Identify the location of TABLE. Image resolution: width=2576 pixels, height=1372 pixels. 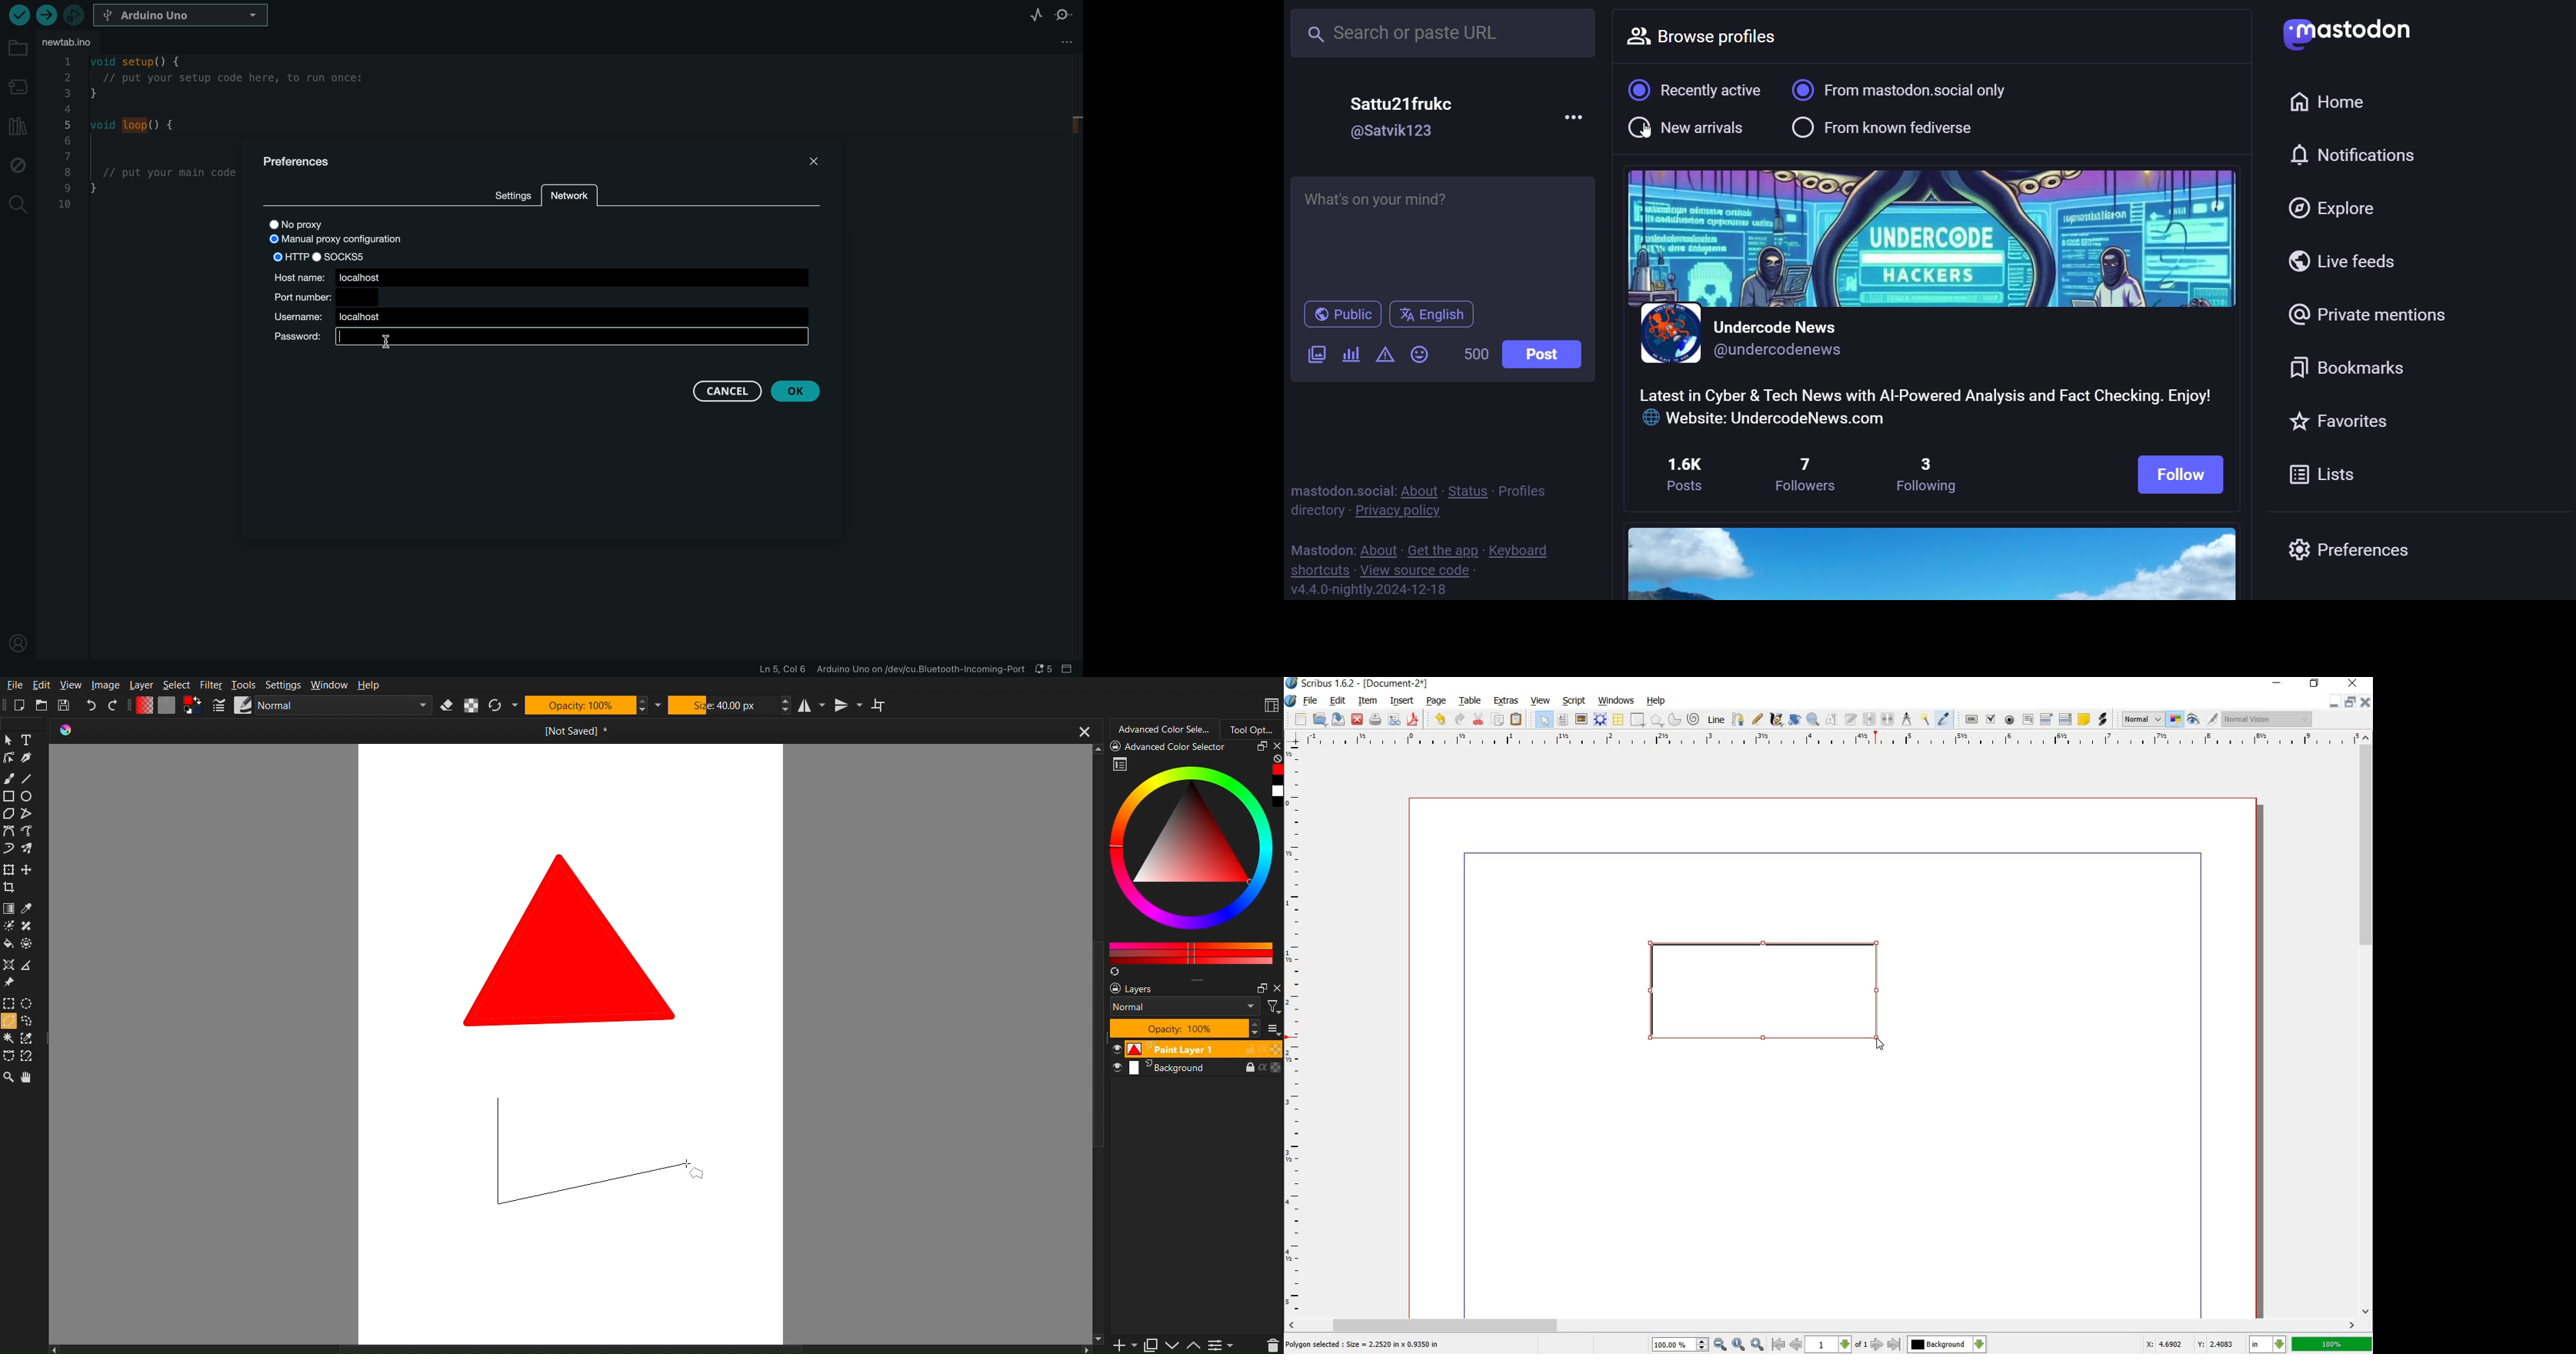
(1619, 720).